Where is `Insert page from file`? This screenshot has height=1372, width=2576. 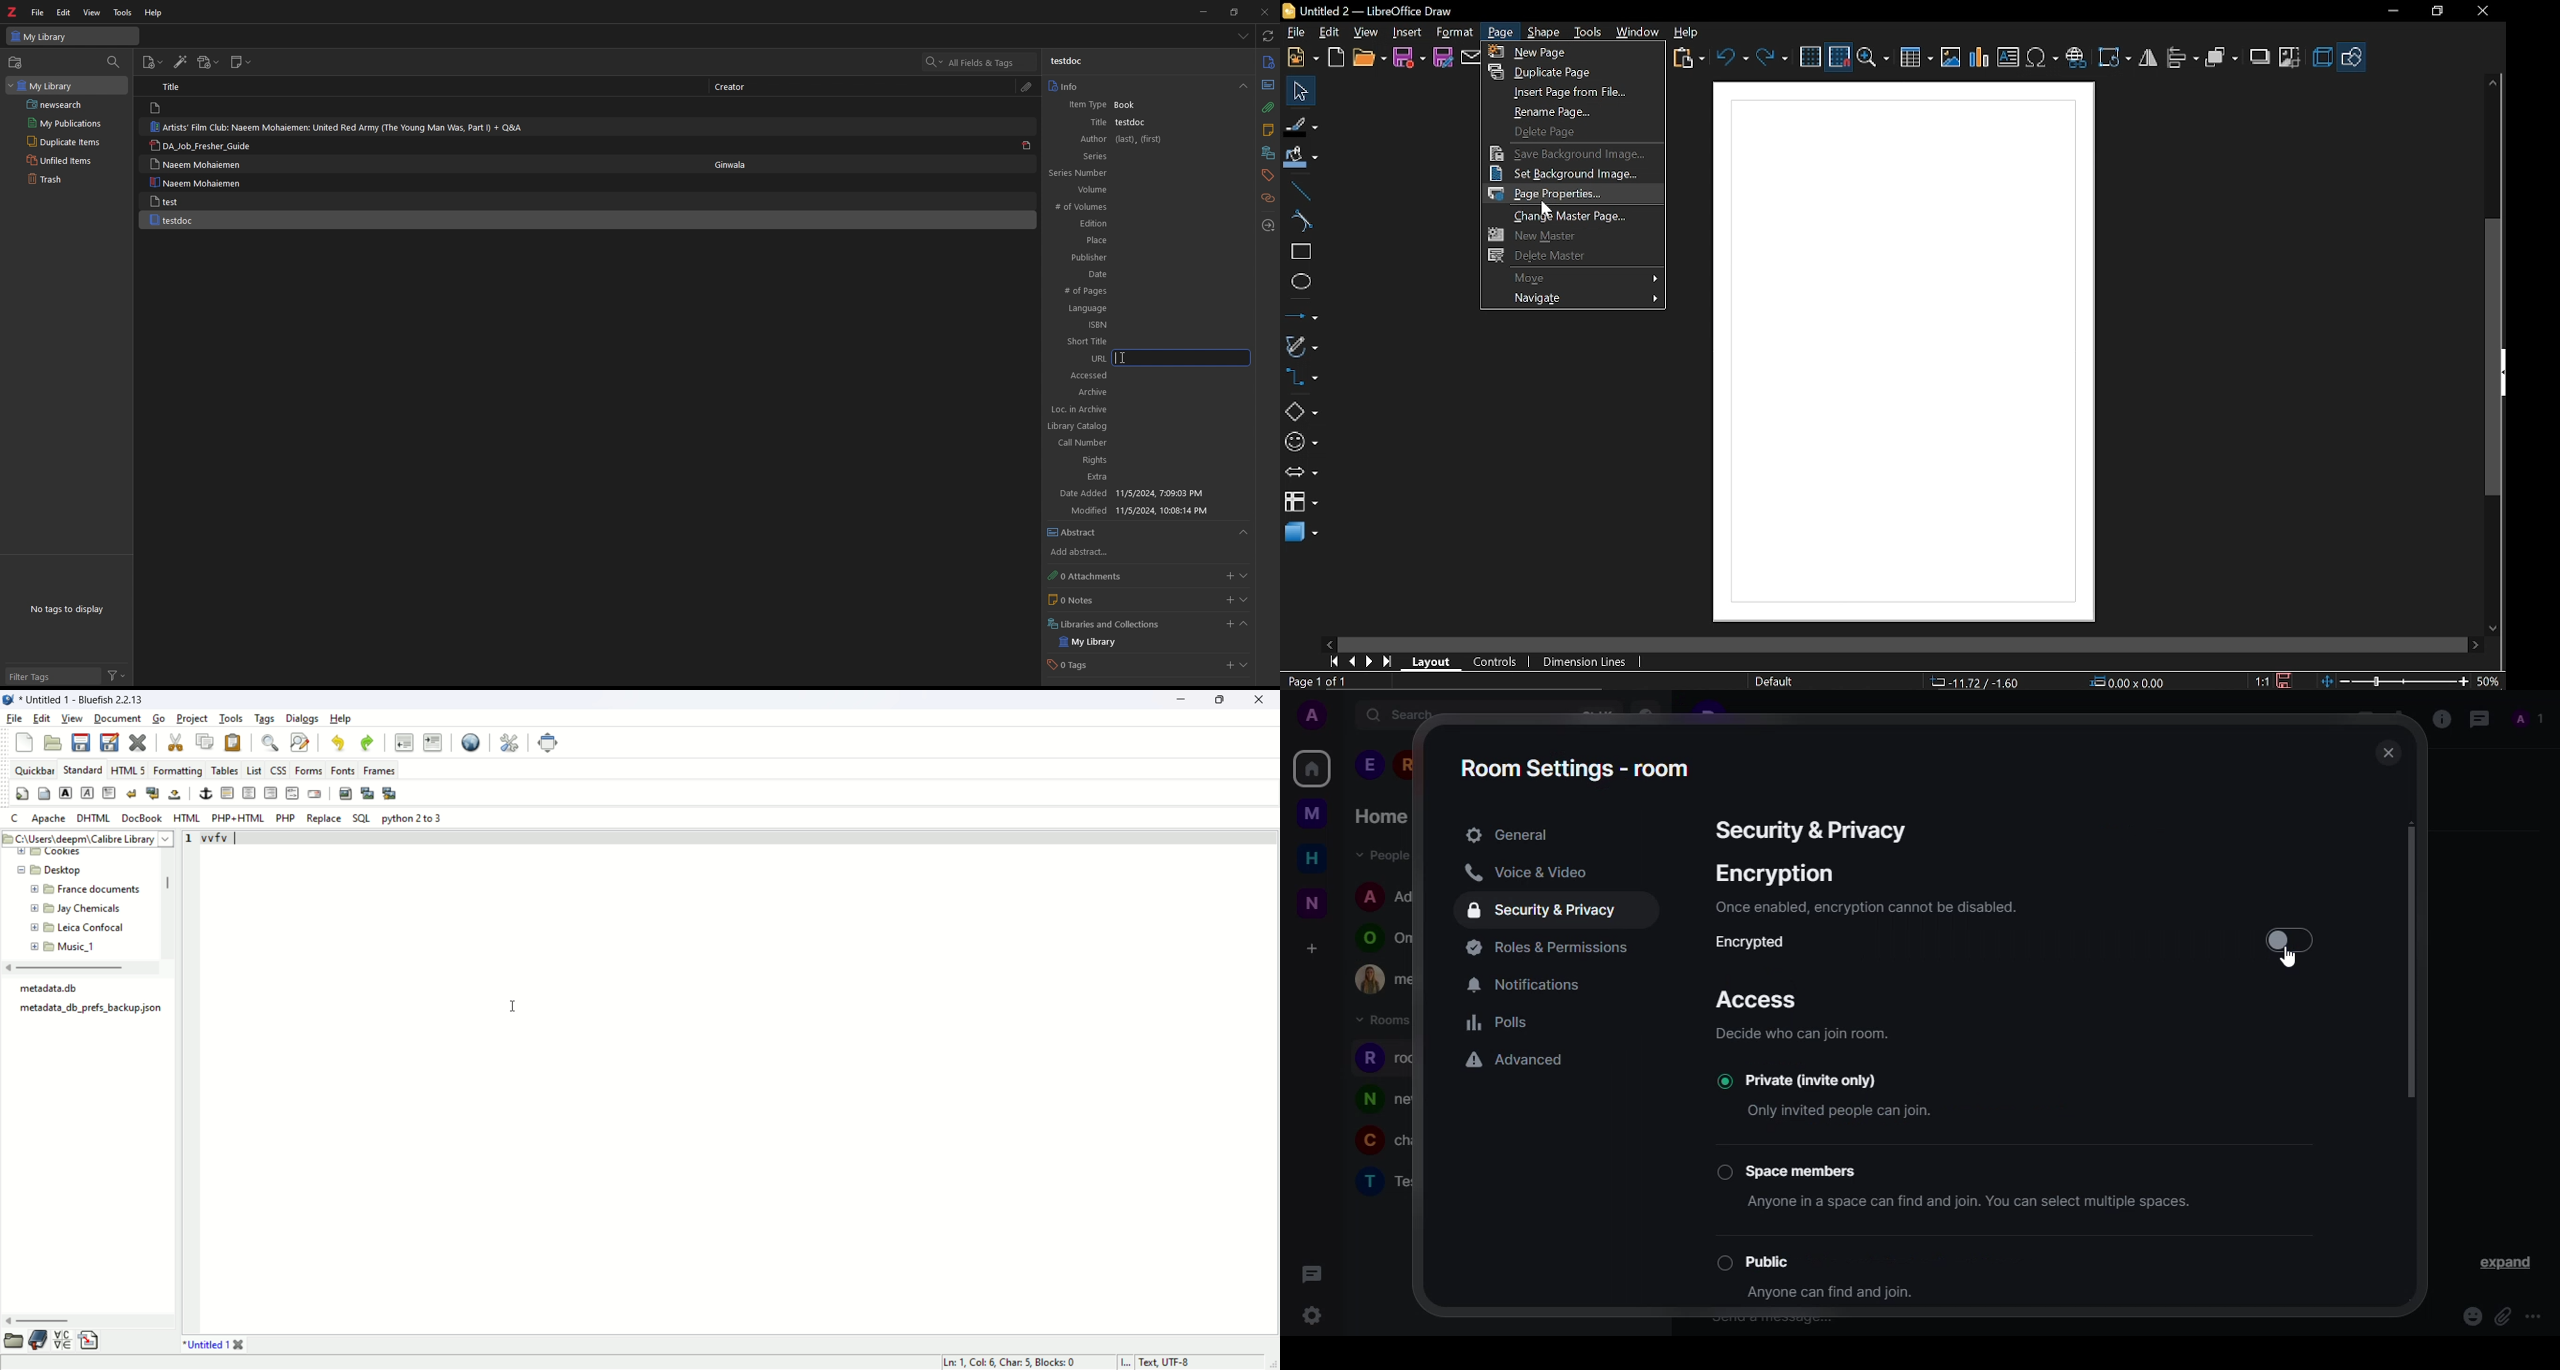 Insert page from file is located at coordinates (1570, 92).